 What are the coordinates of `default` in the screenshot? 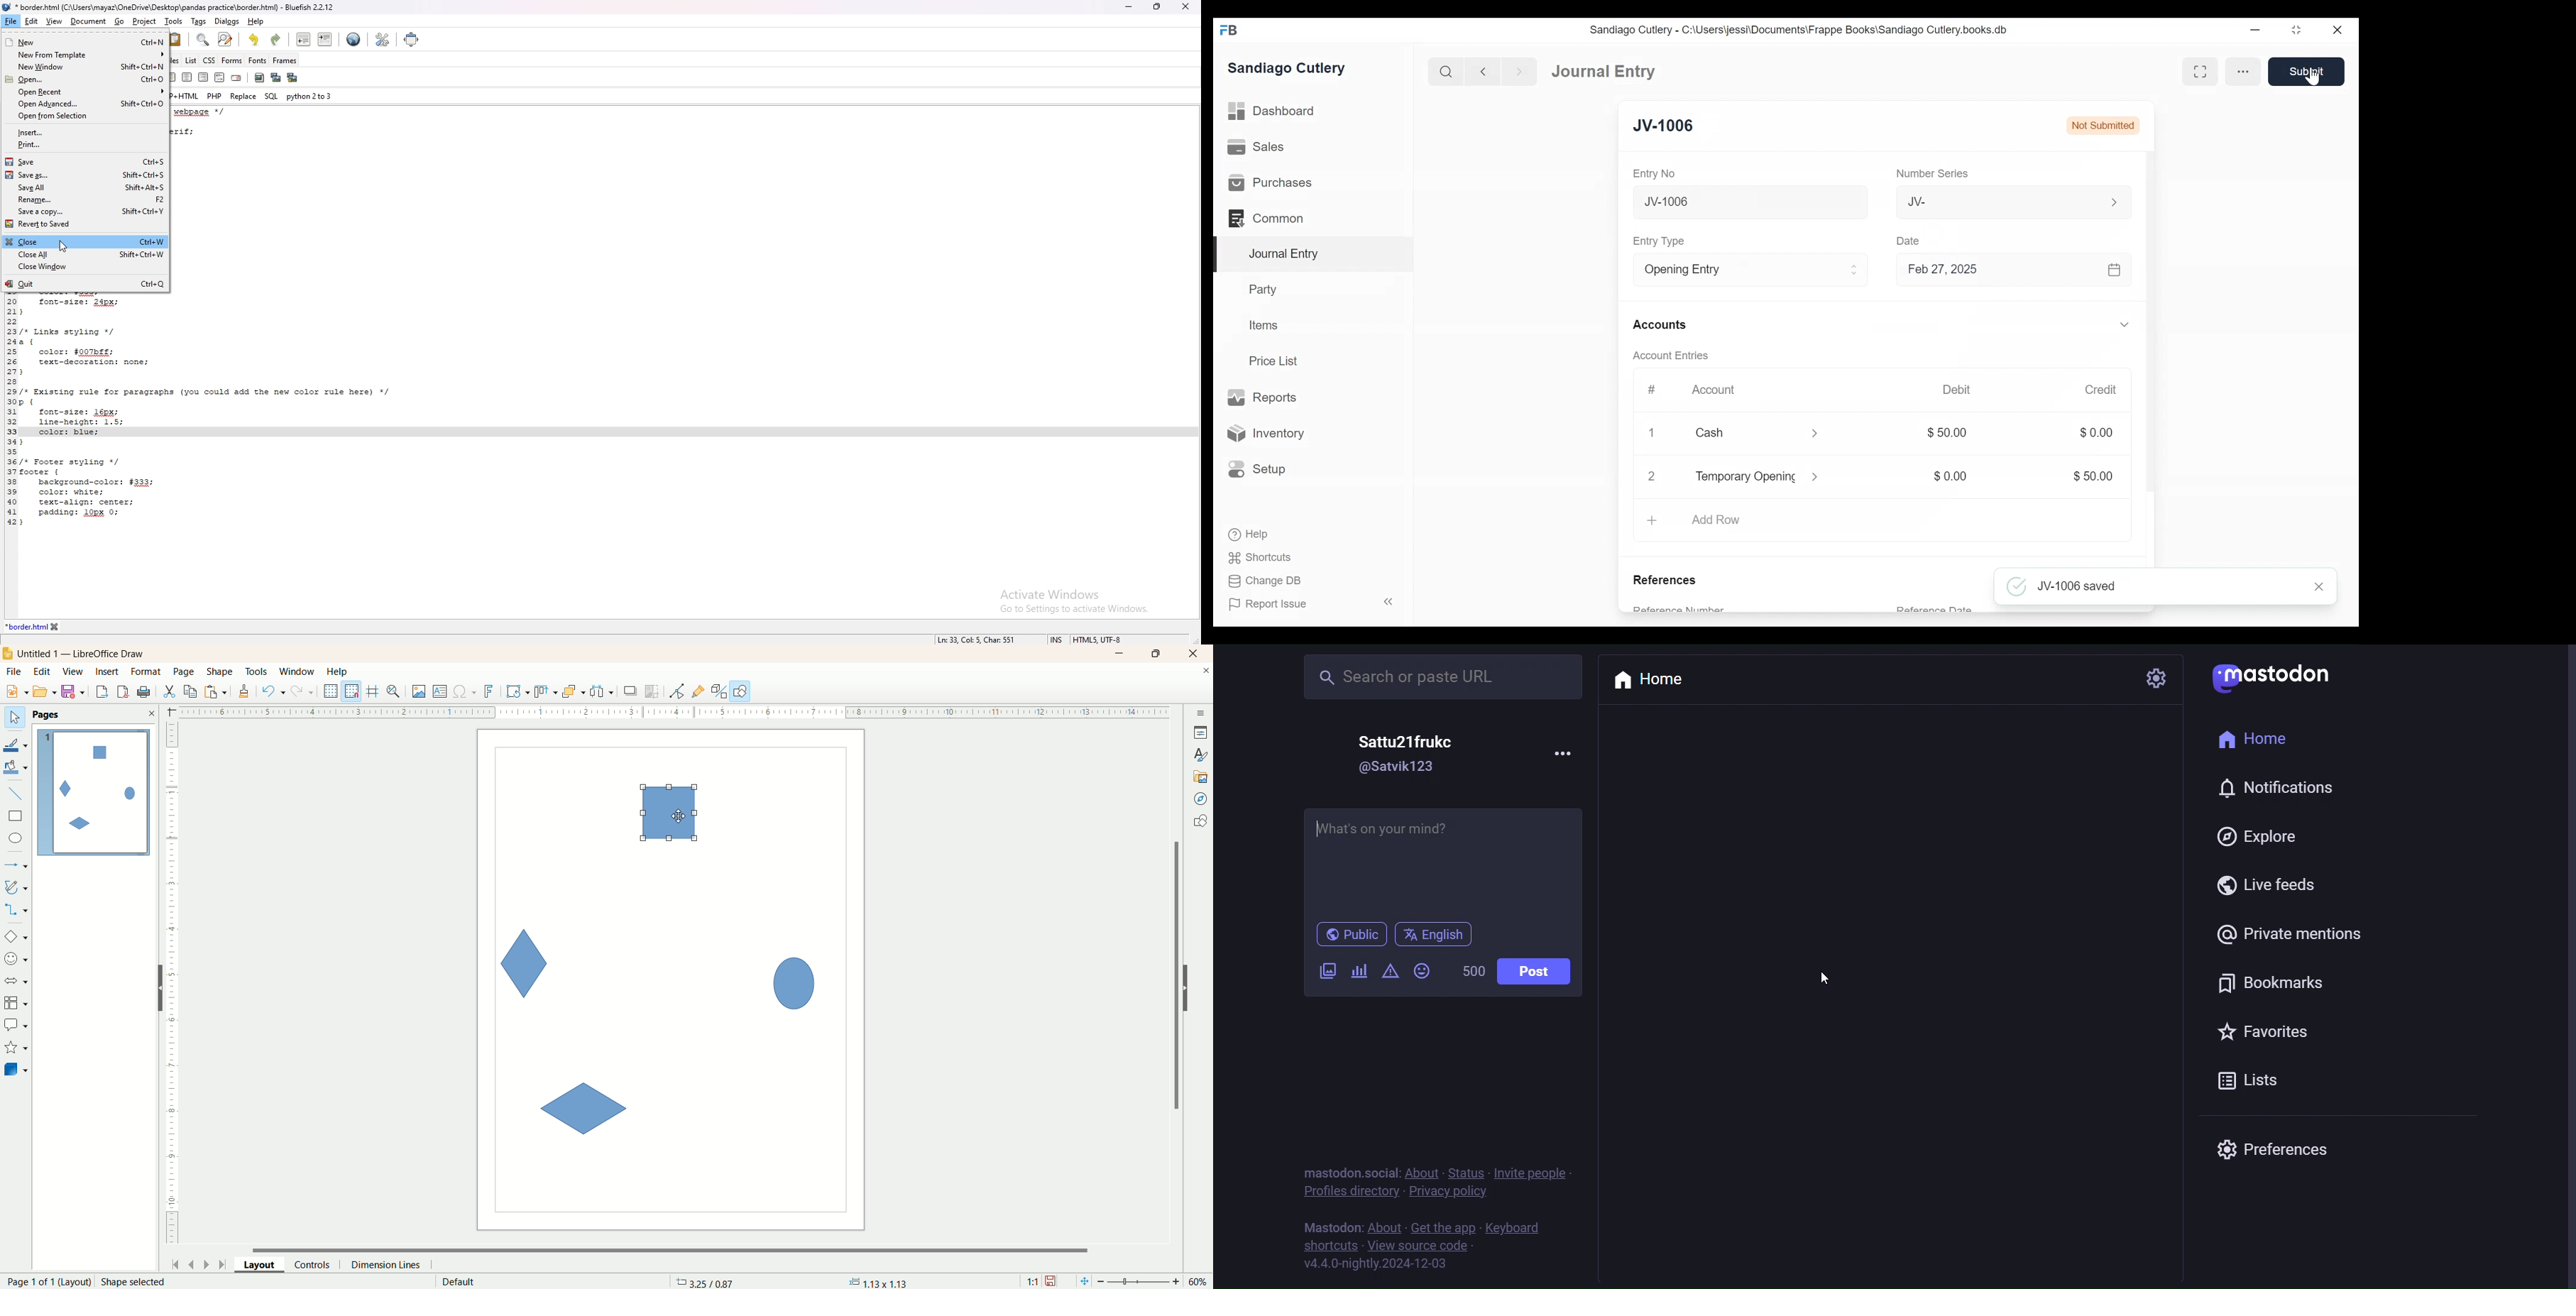 It's located at (460, 1281).